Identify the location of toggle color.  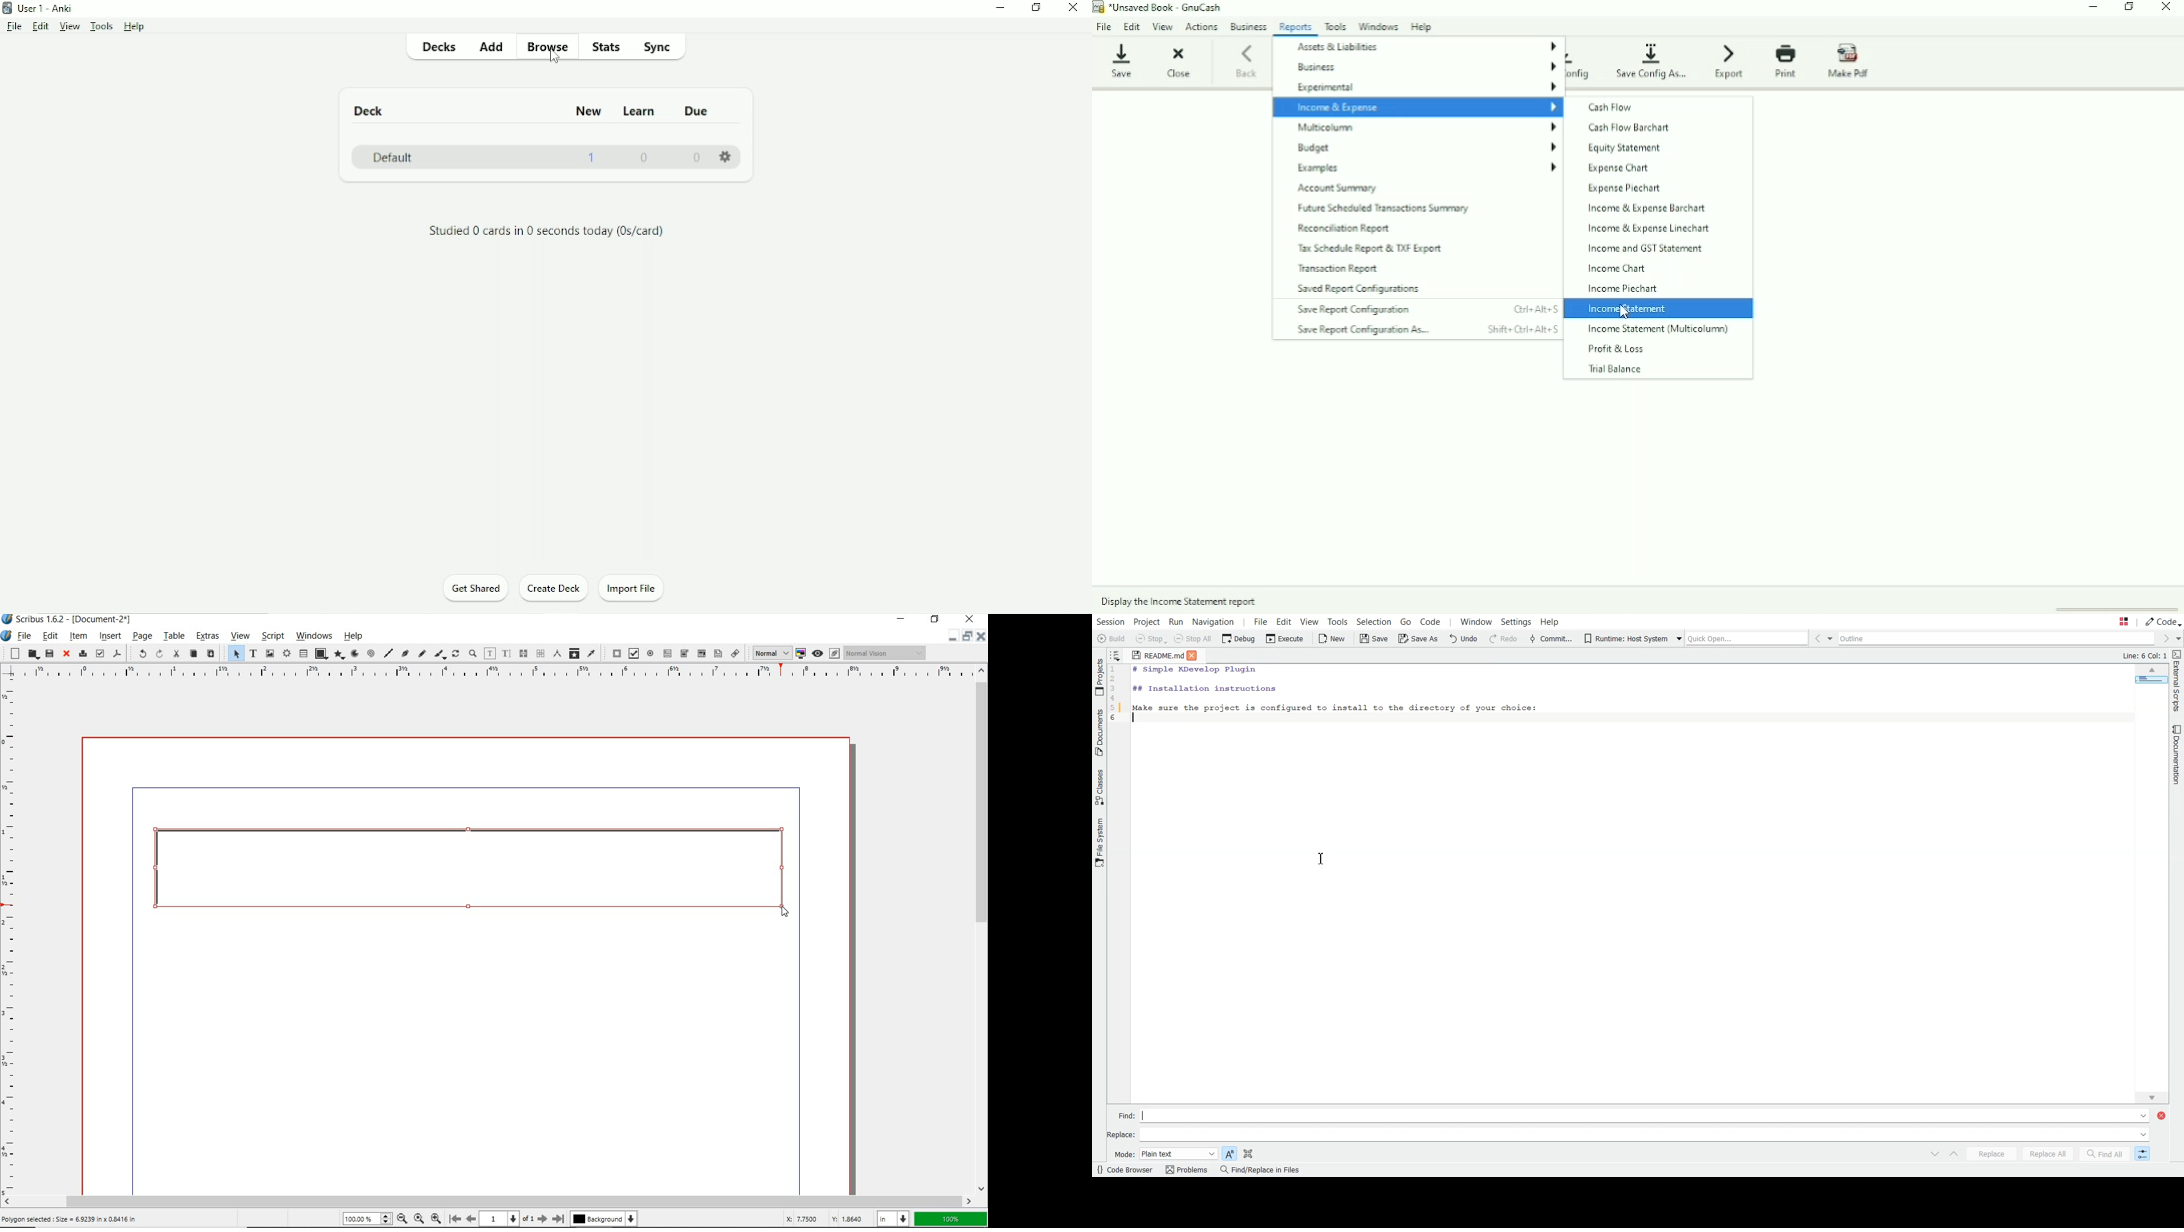
(799, 654).